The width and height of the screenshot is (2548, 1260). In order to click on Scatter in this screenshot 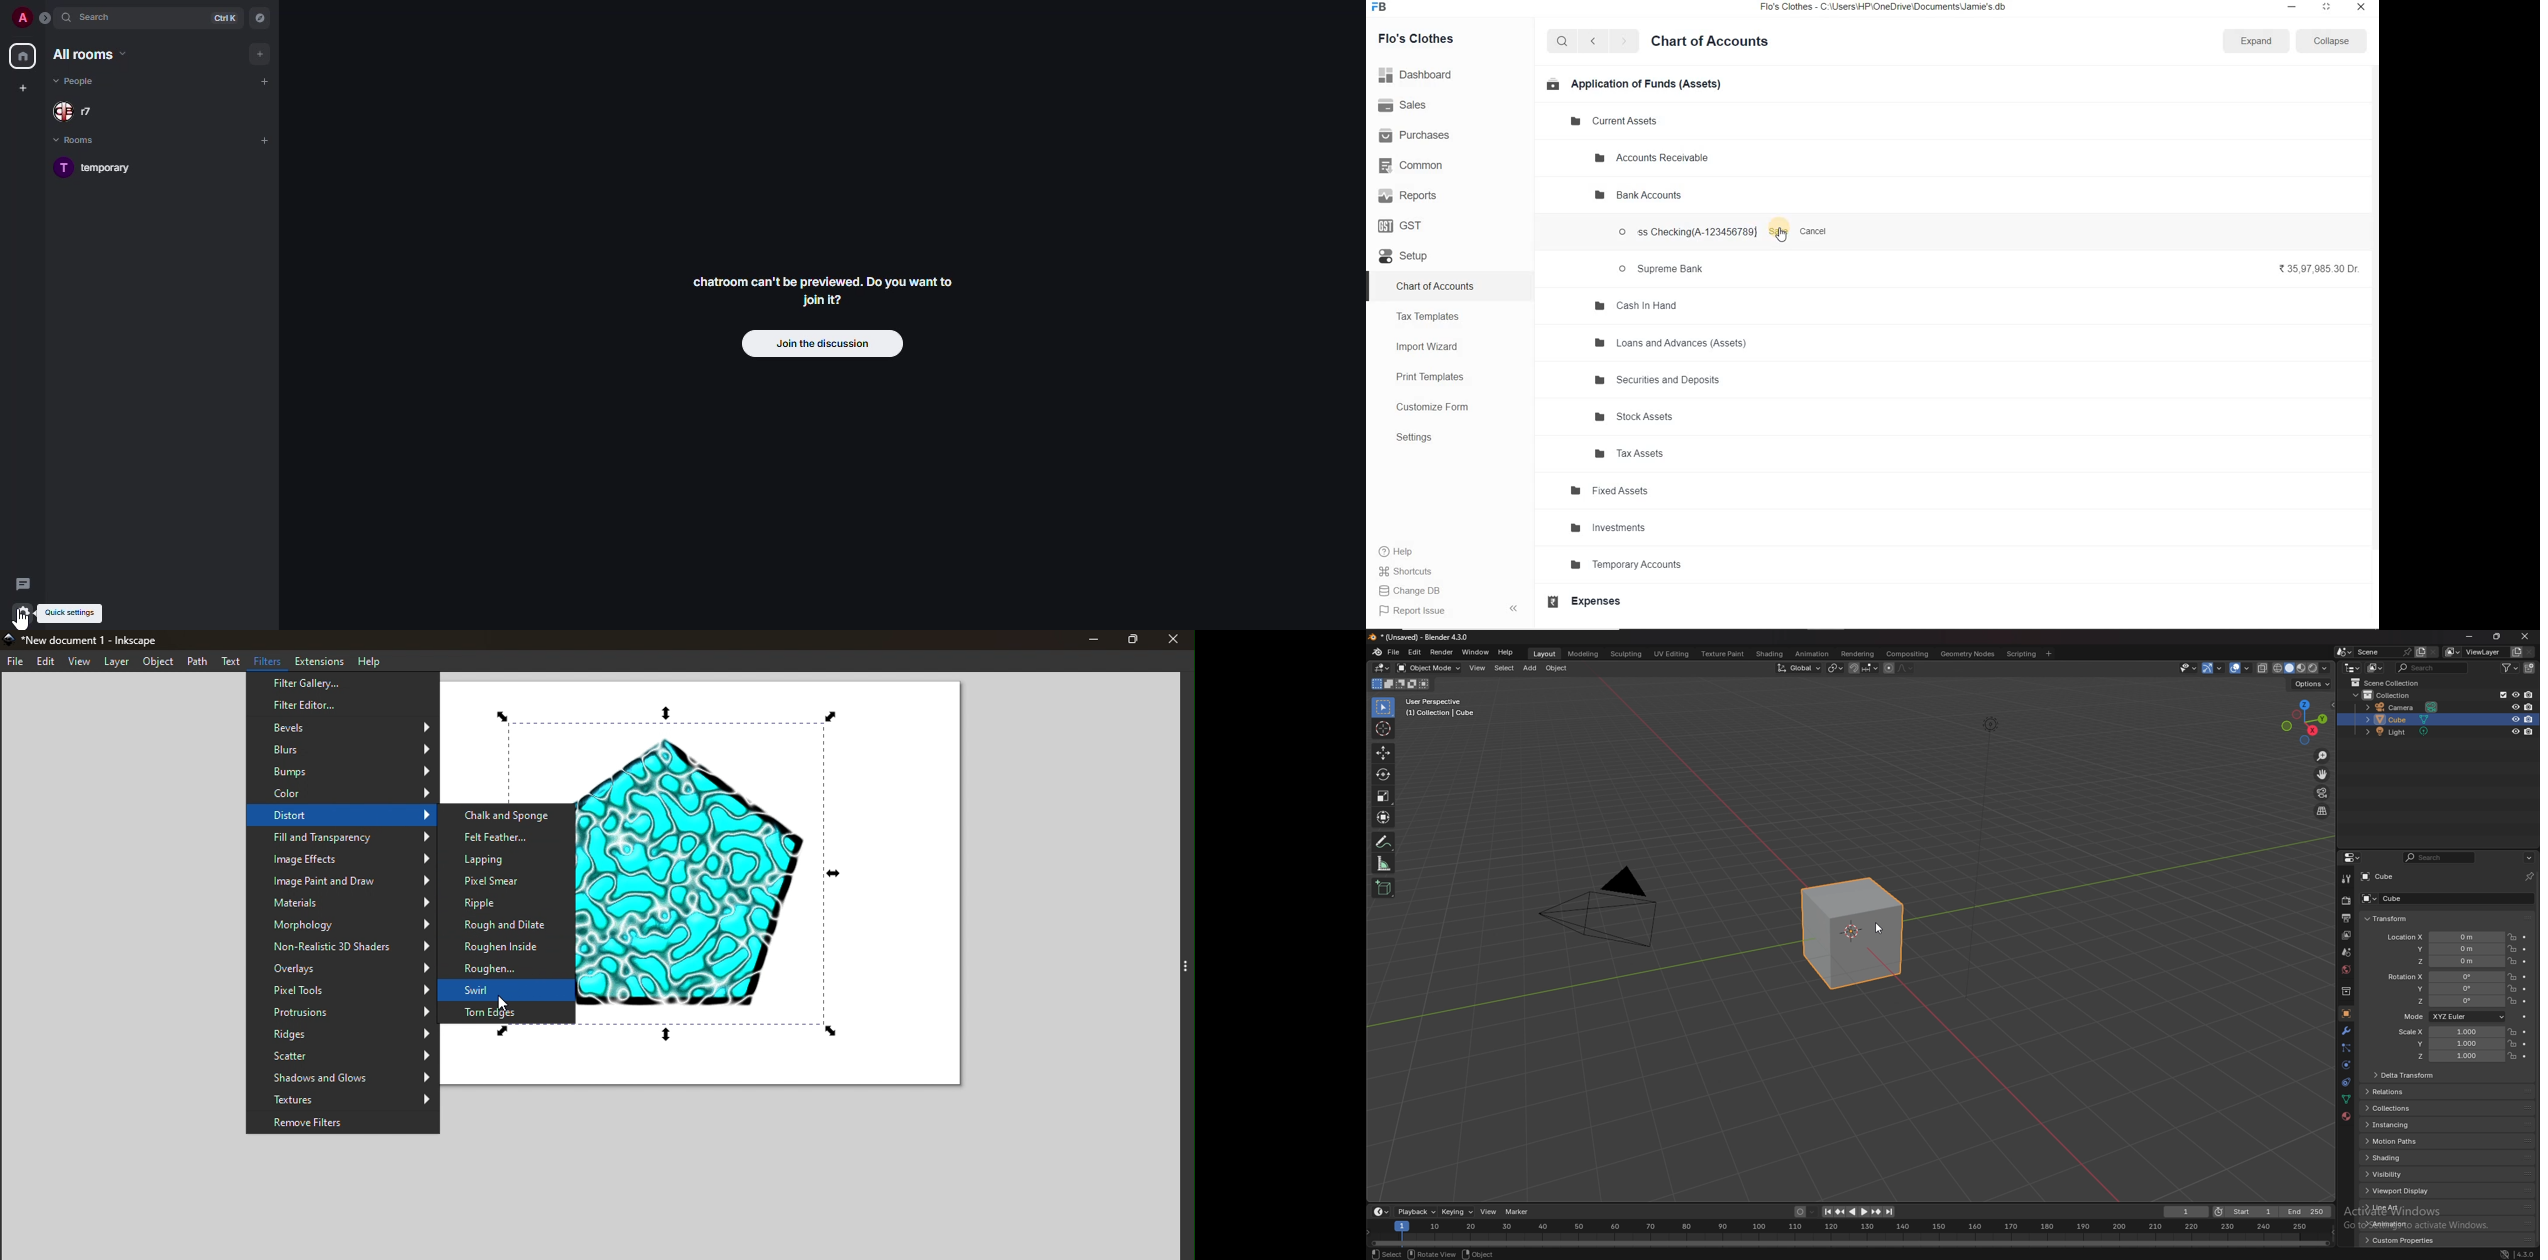, I will do `click(342, 1055)`.